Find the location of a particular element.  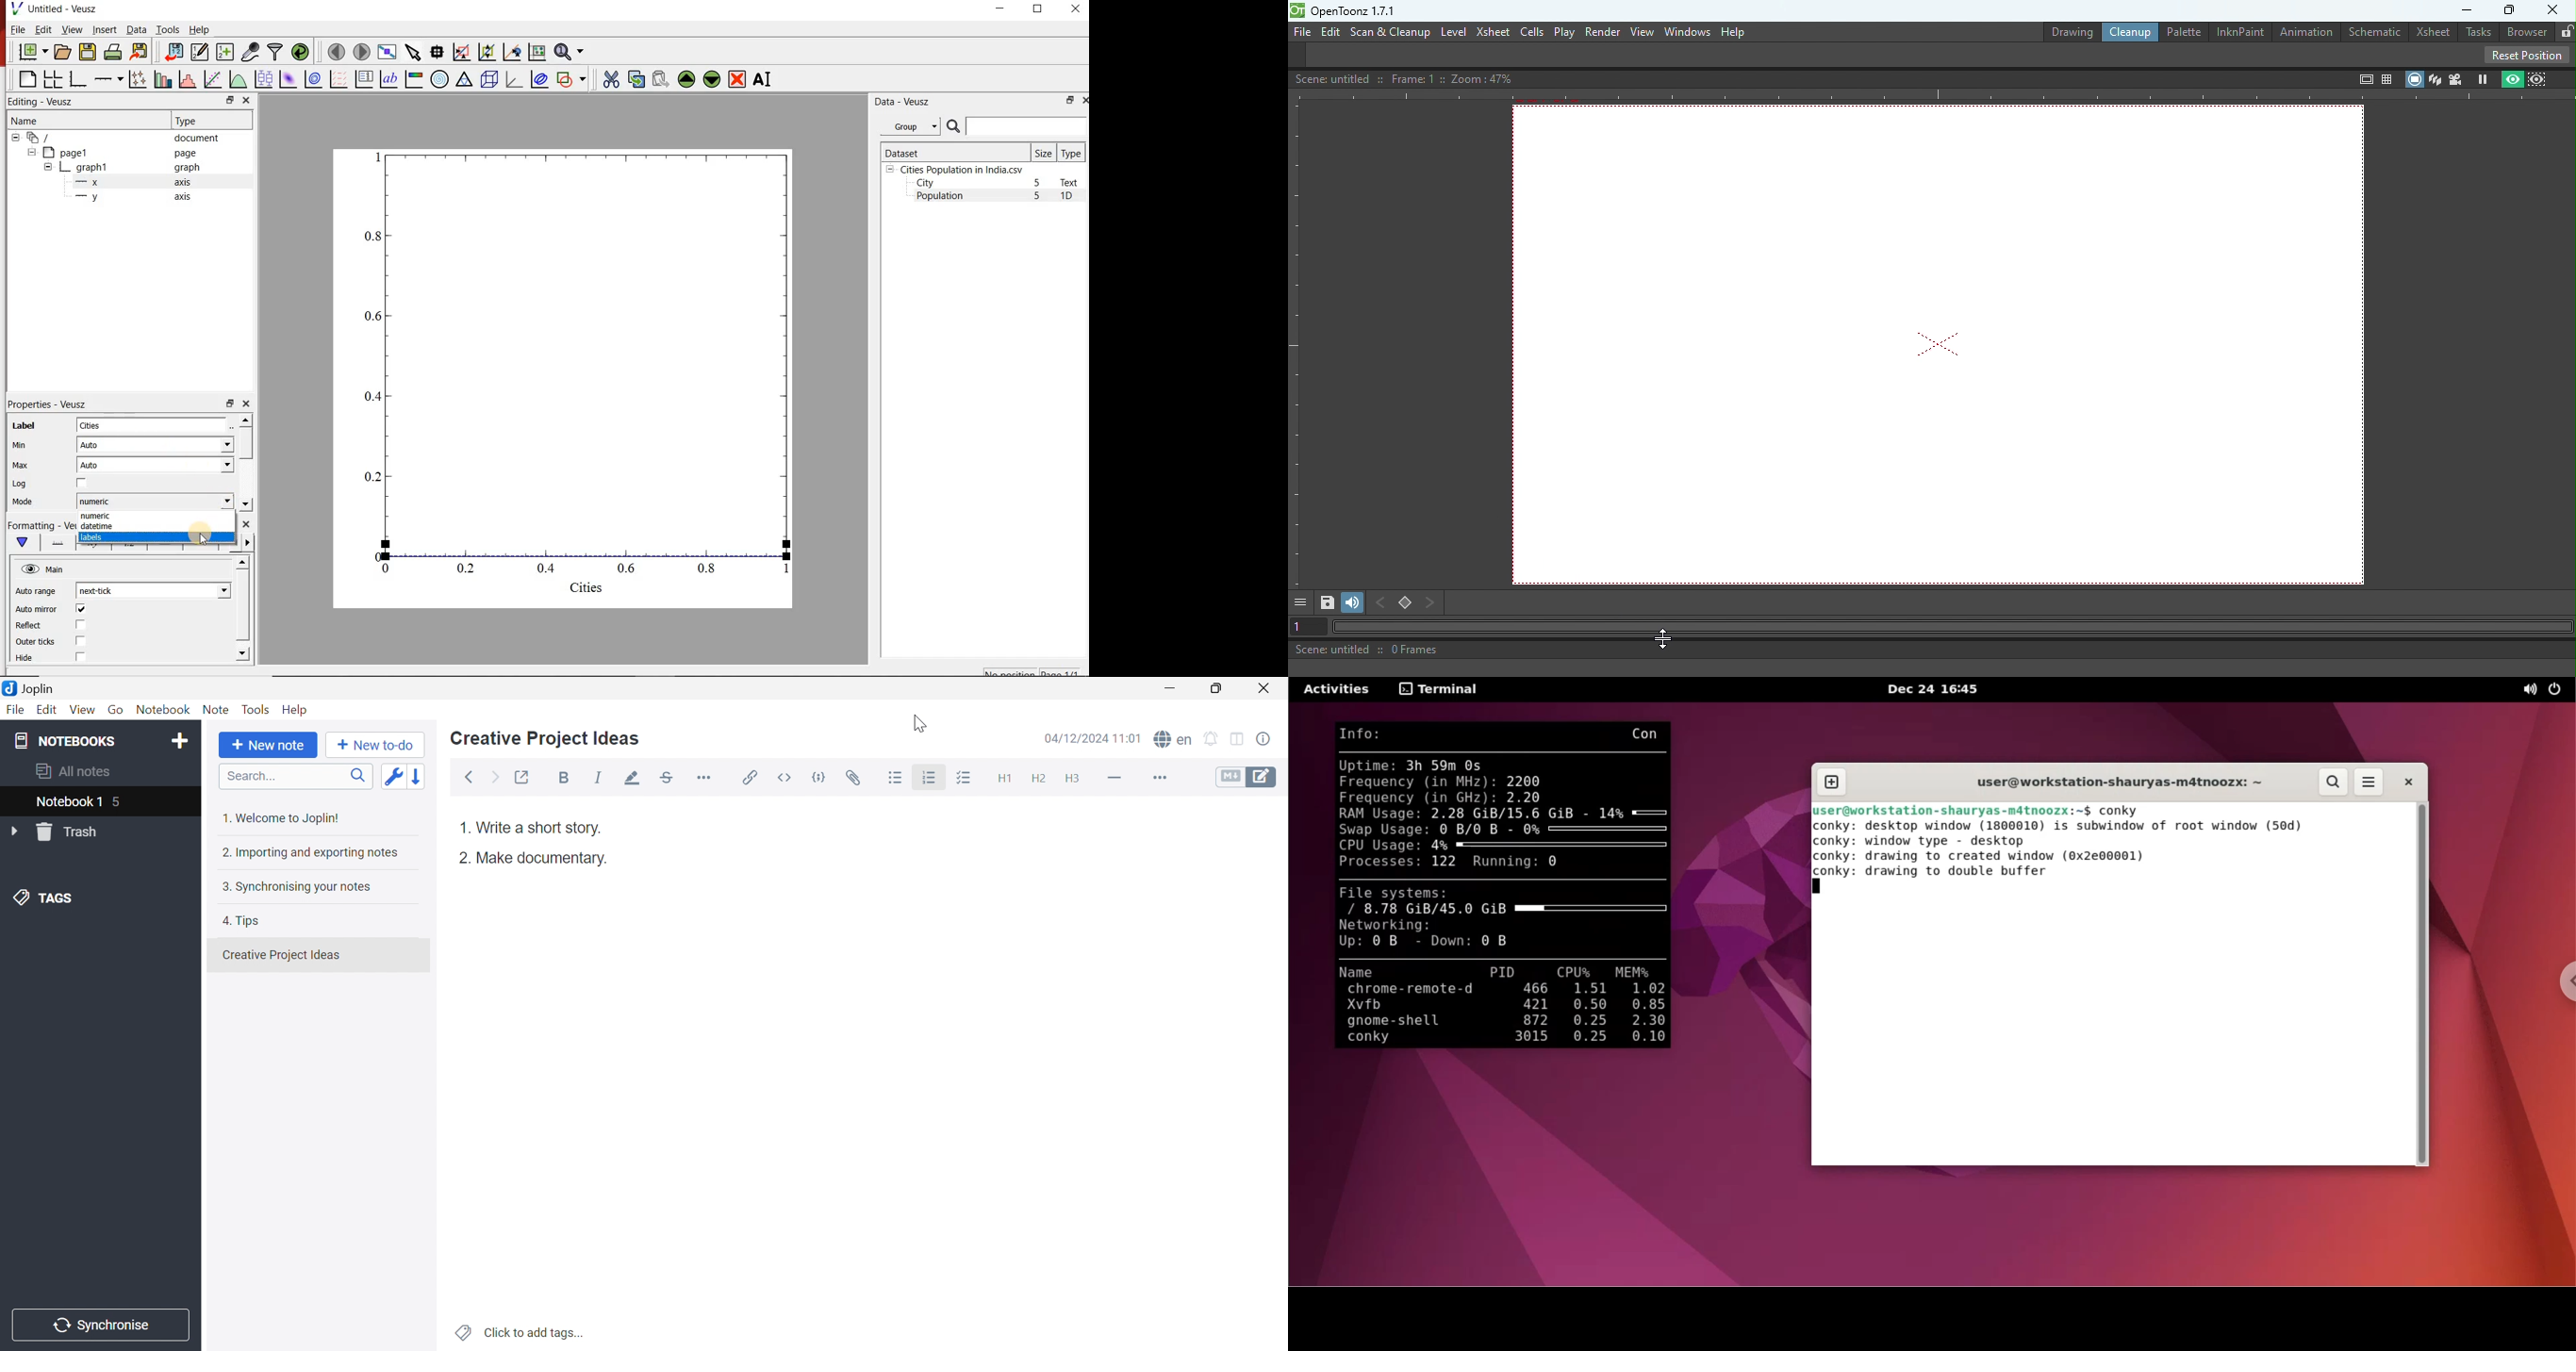

Log is located at coordinates (21, 484).